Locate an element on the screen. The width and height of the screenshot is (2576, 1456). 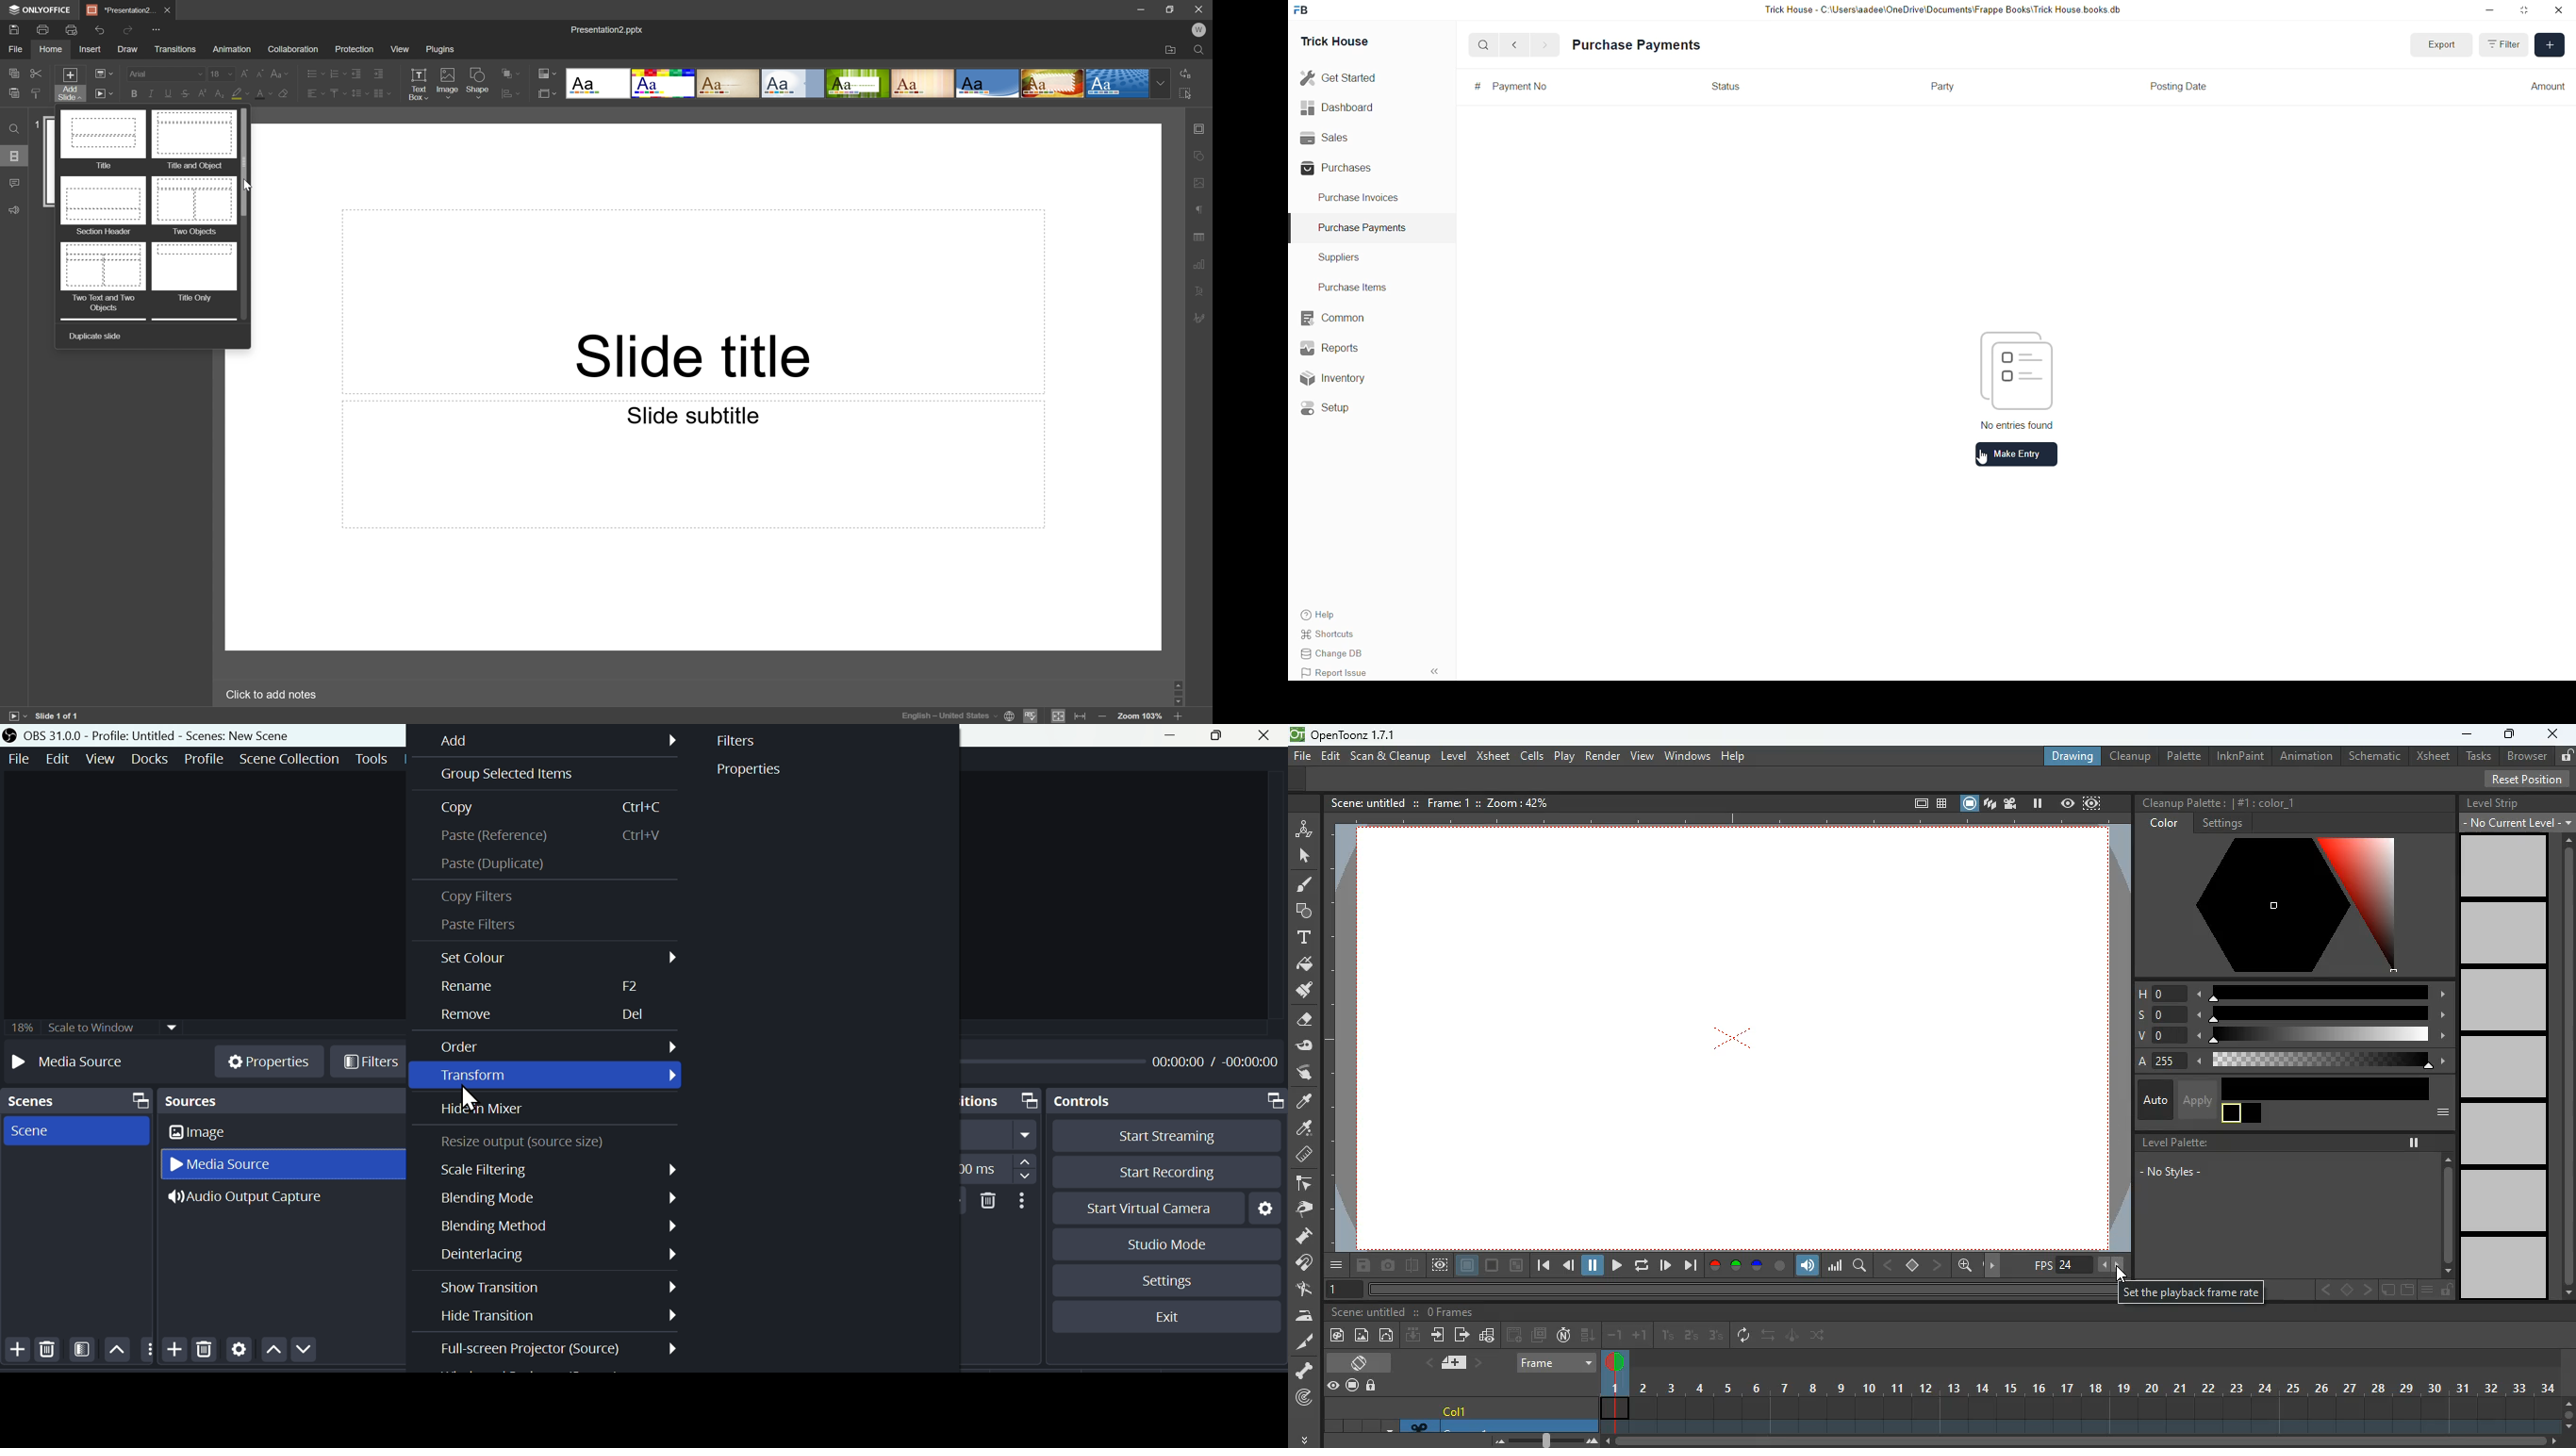
properties is located at coordinates (269, 1059).